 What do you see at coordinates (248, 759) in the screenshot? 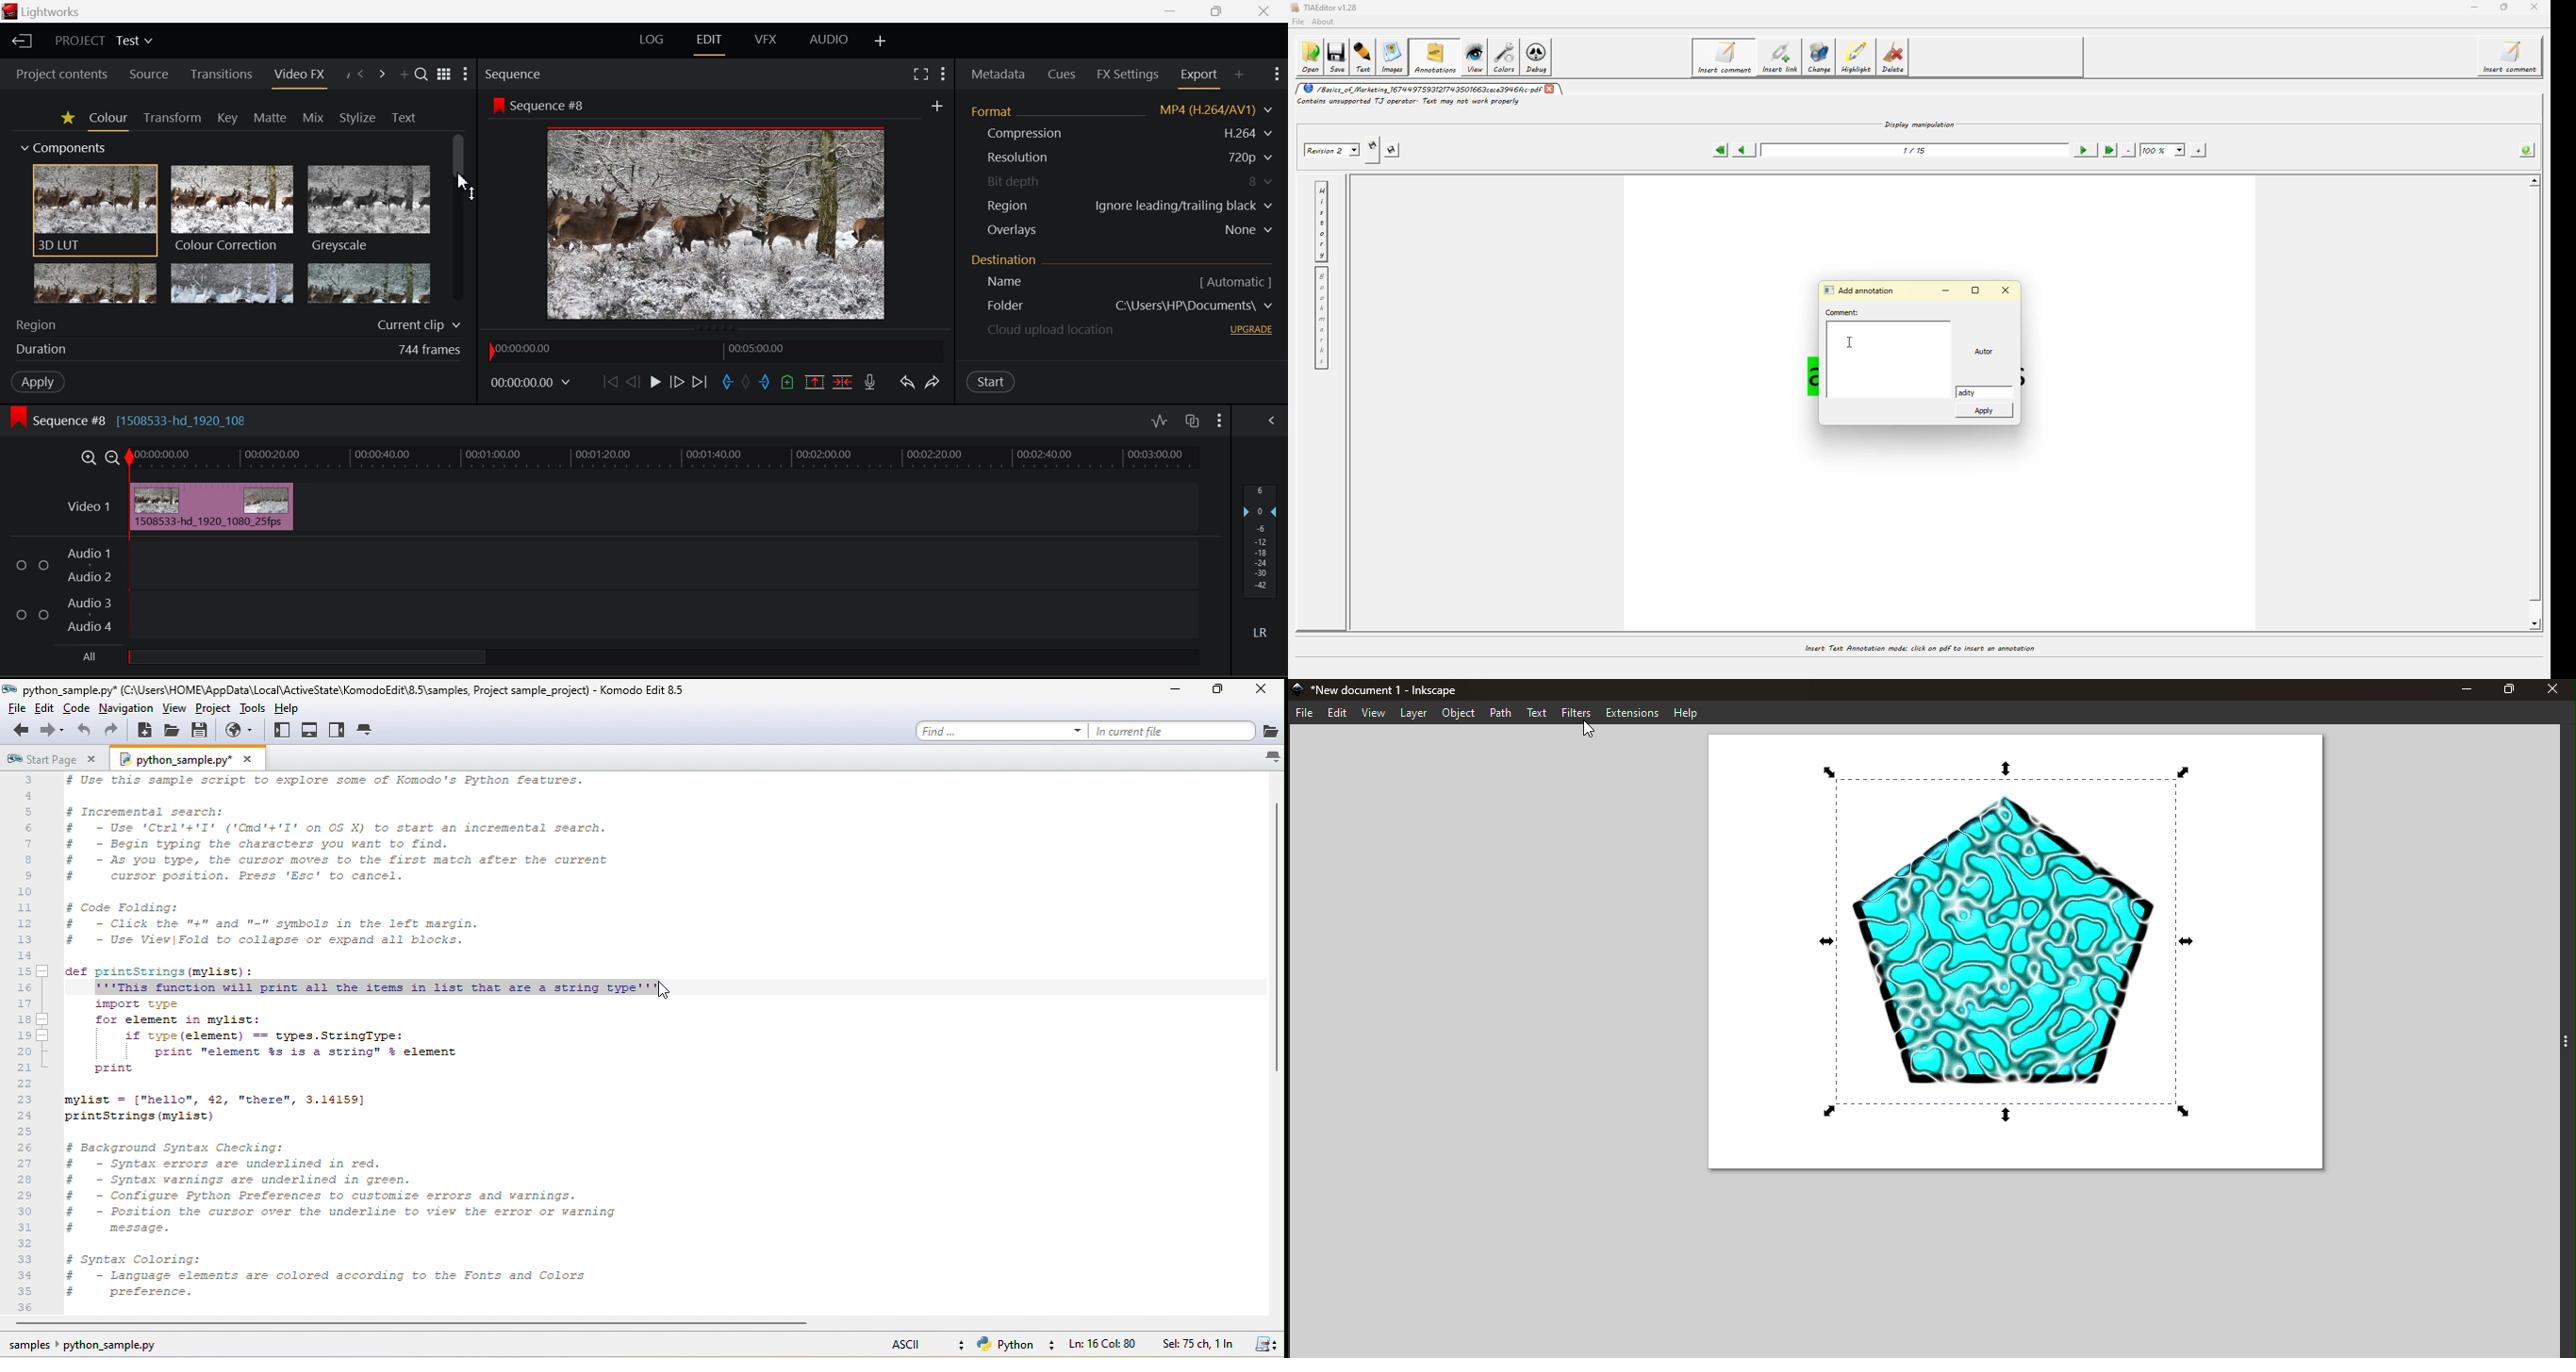
I see `close` at bounding box center [248, 759].